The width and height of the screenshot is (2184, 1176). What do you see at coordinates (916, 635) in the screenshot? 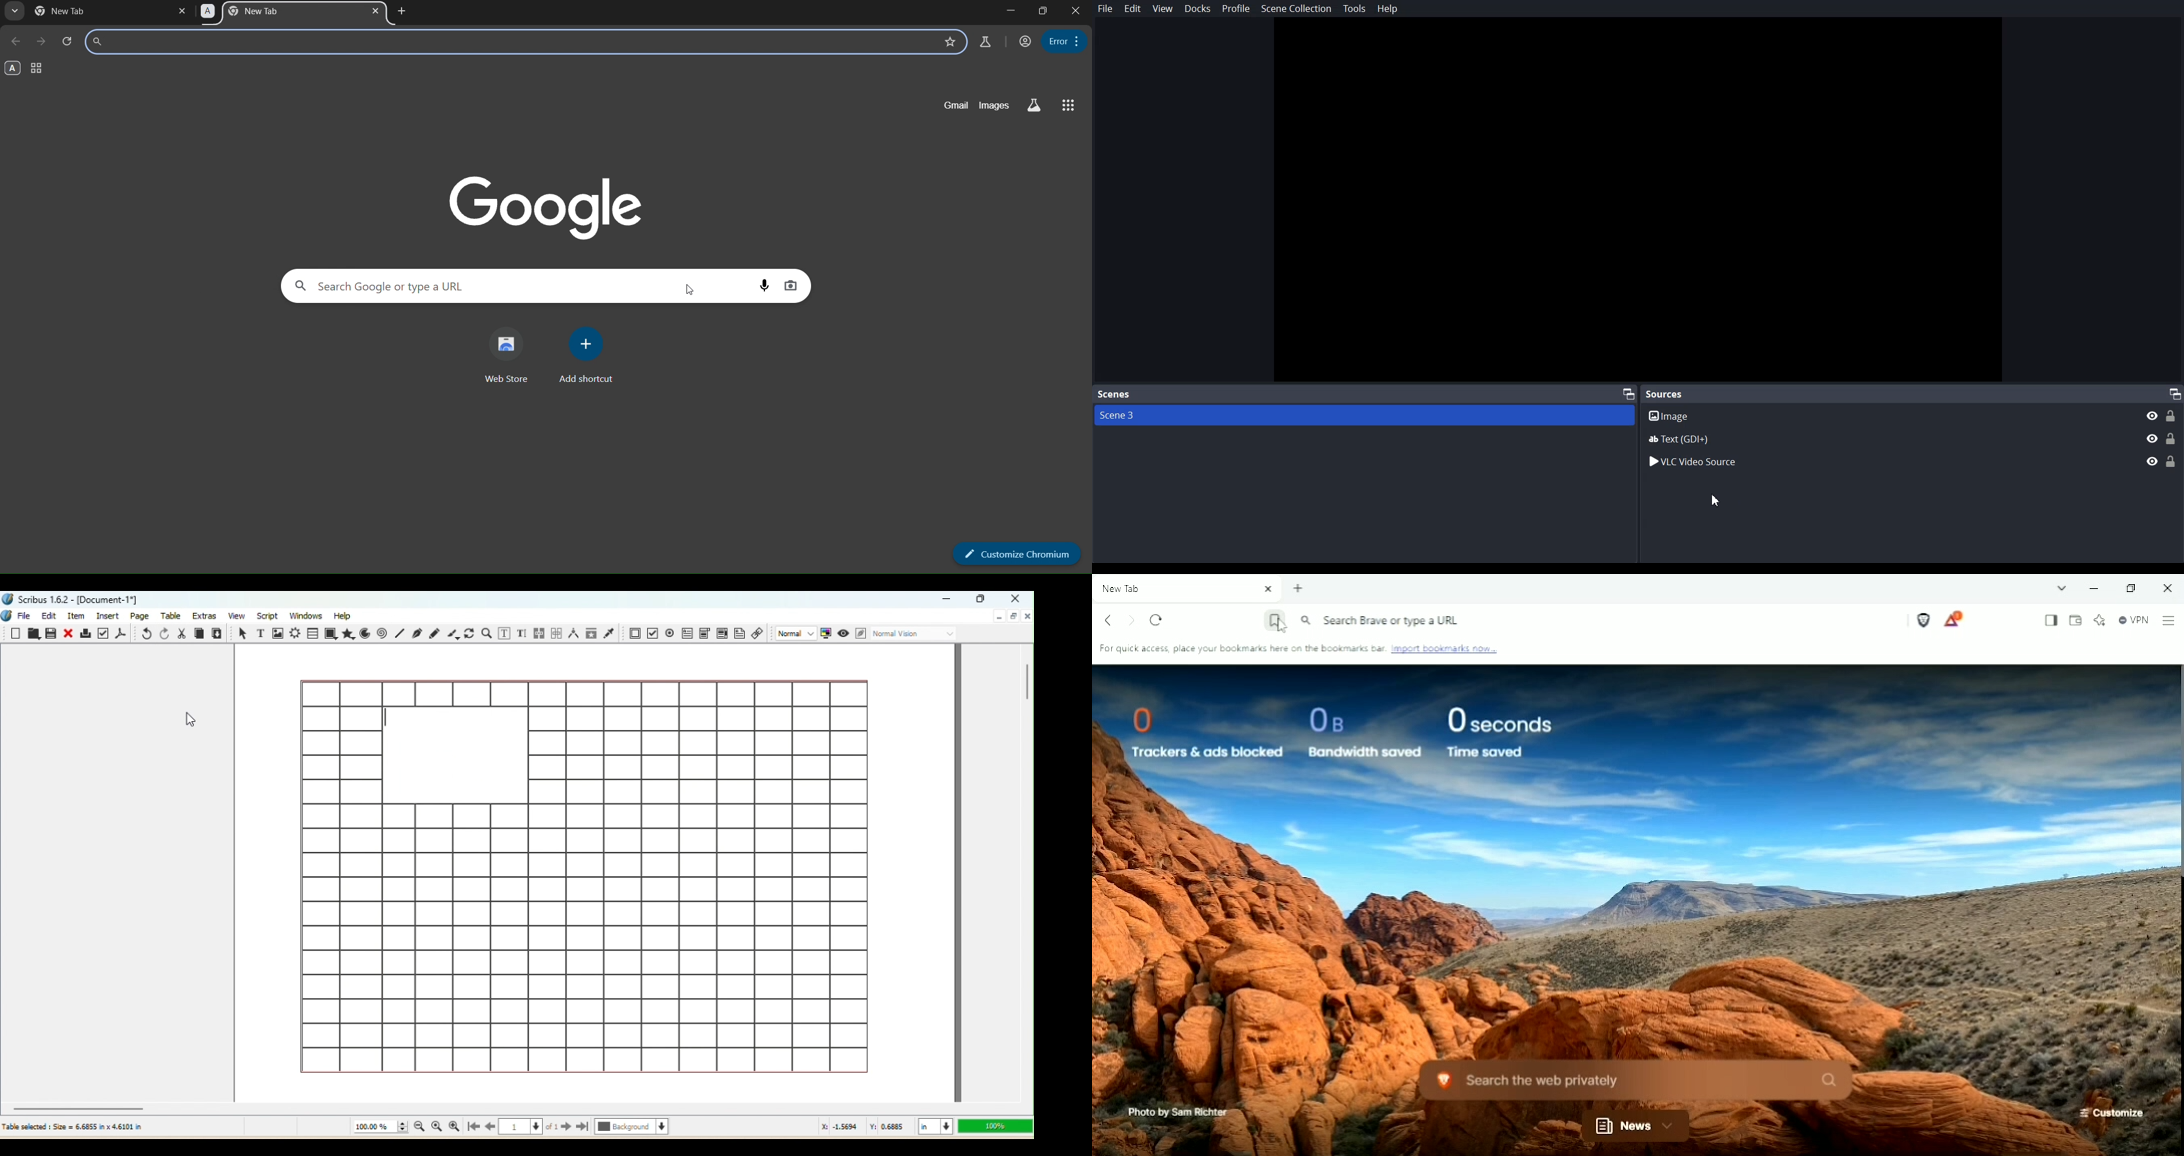
I see `Select the visual appearance of the display` at bounding box center [916, 635].